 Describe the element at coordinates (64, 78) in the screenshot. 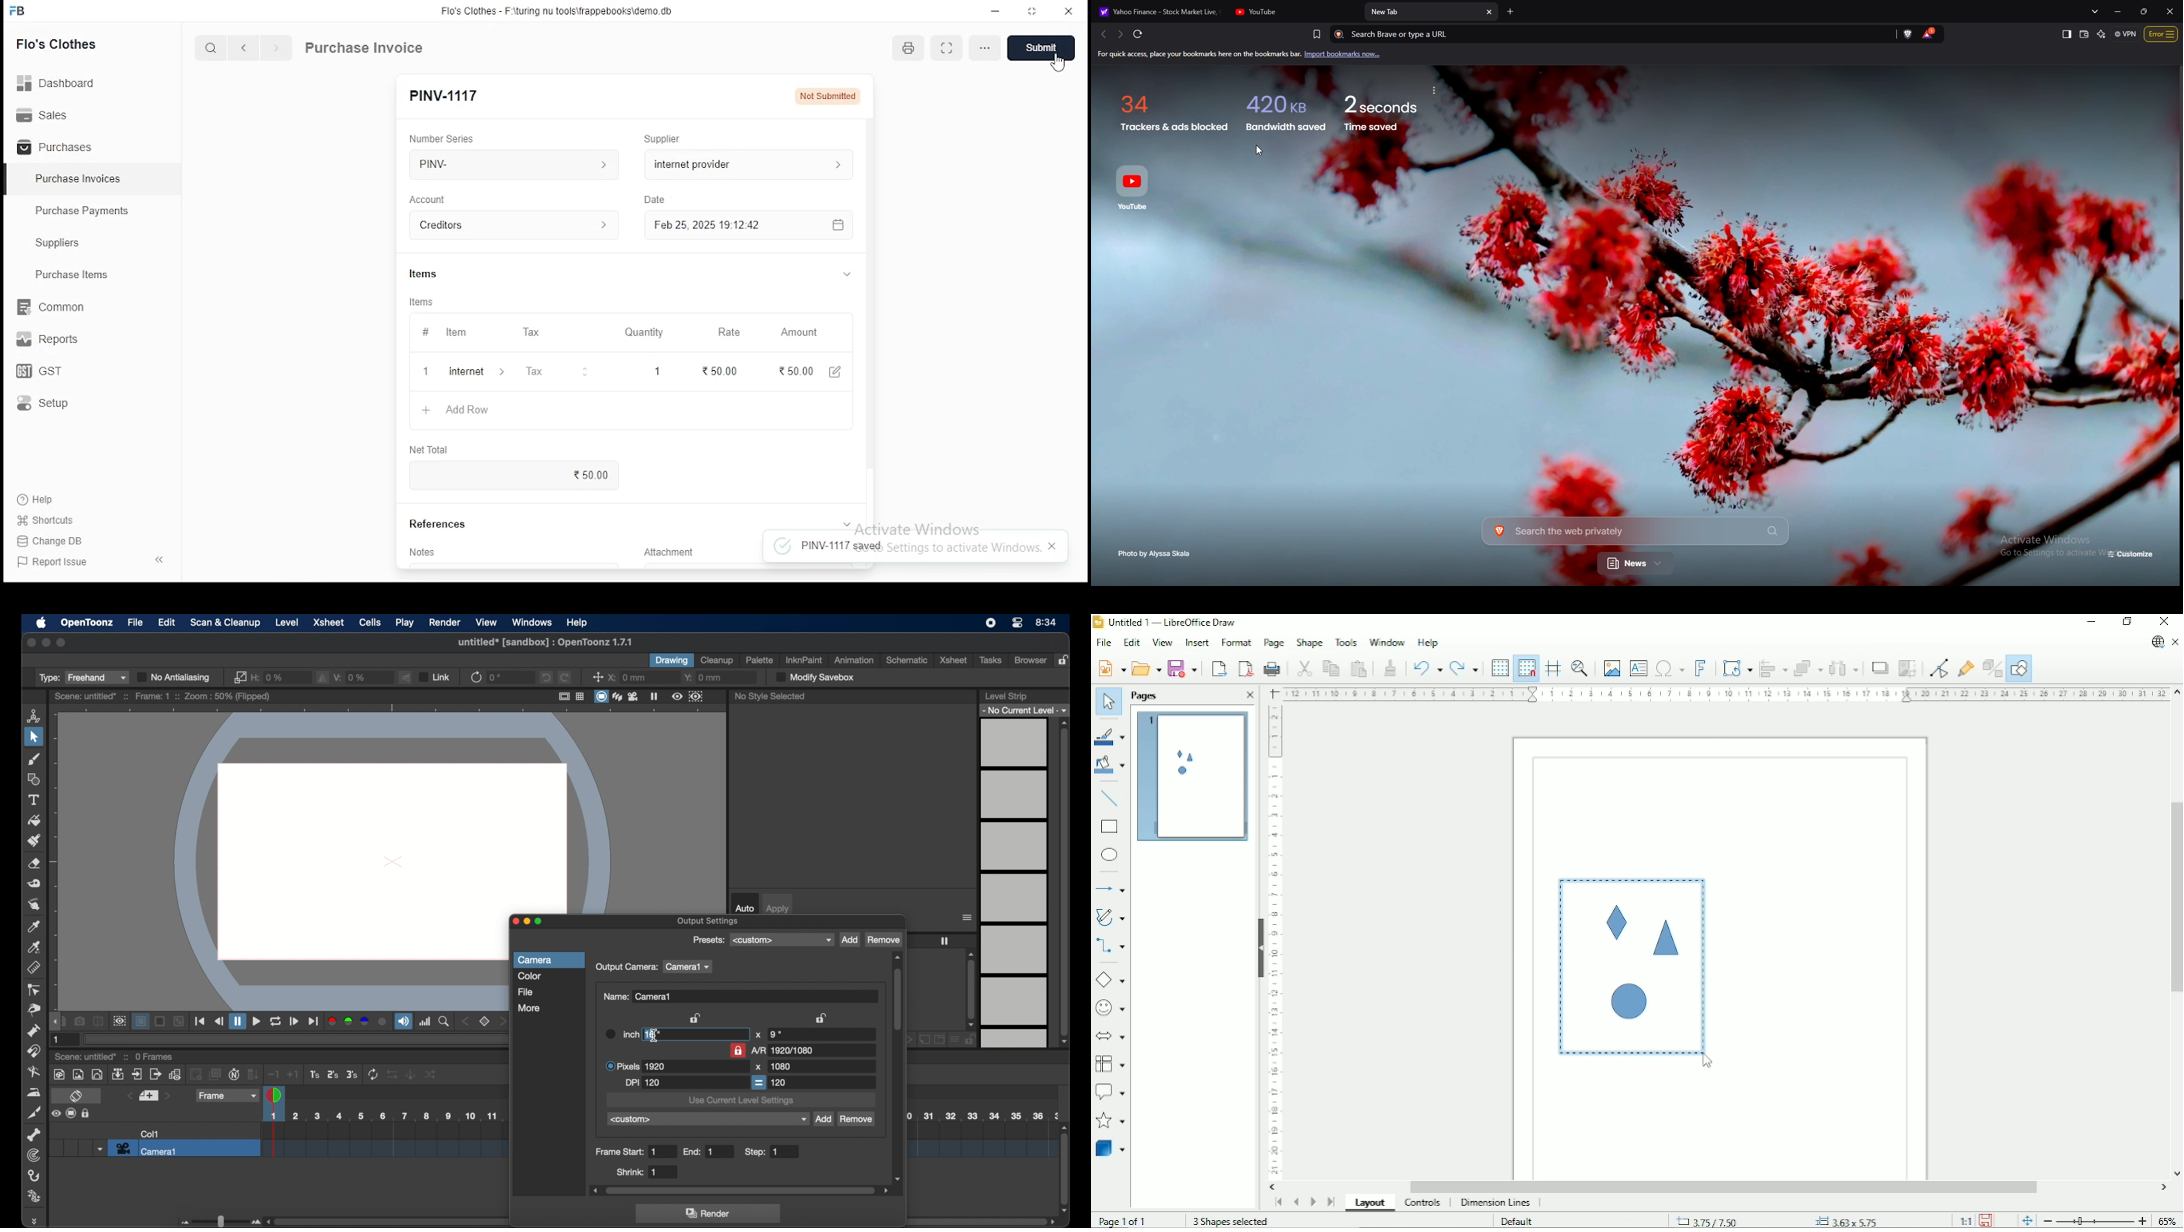

I see `dashboard` at that location.